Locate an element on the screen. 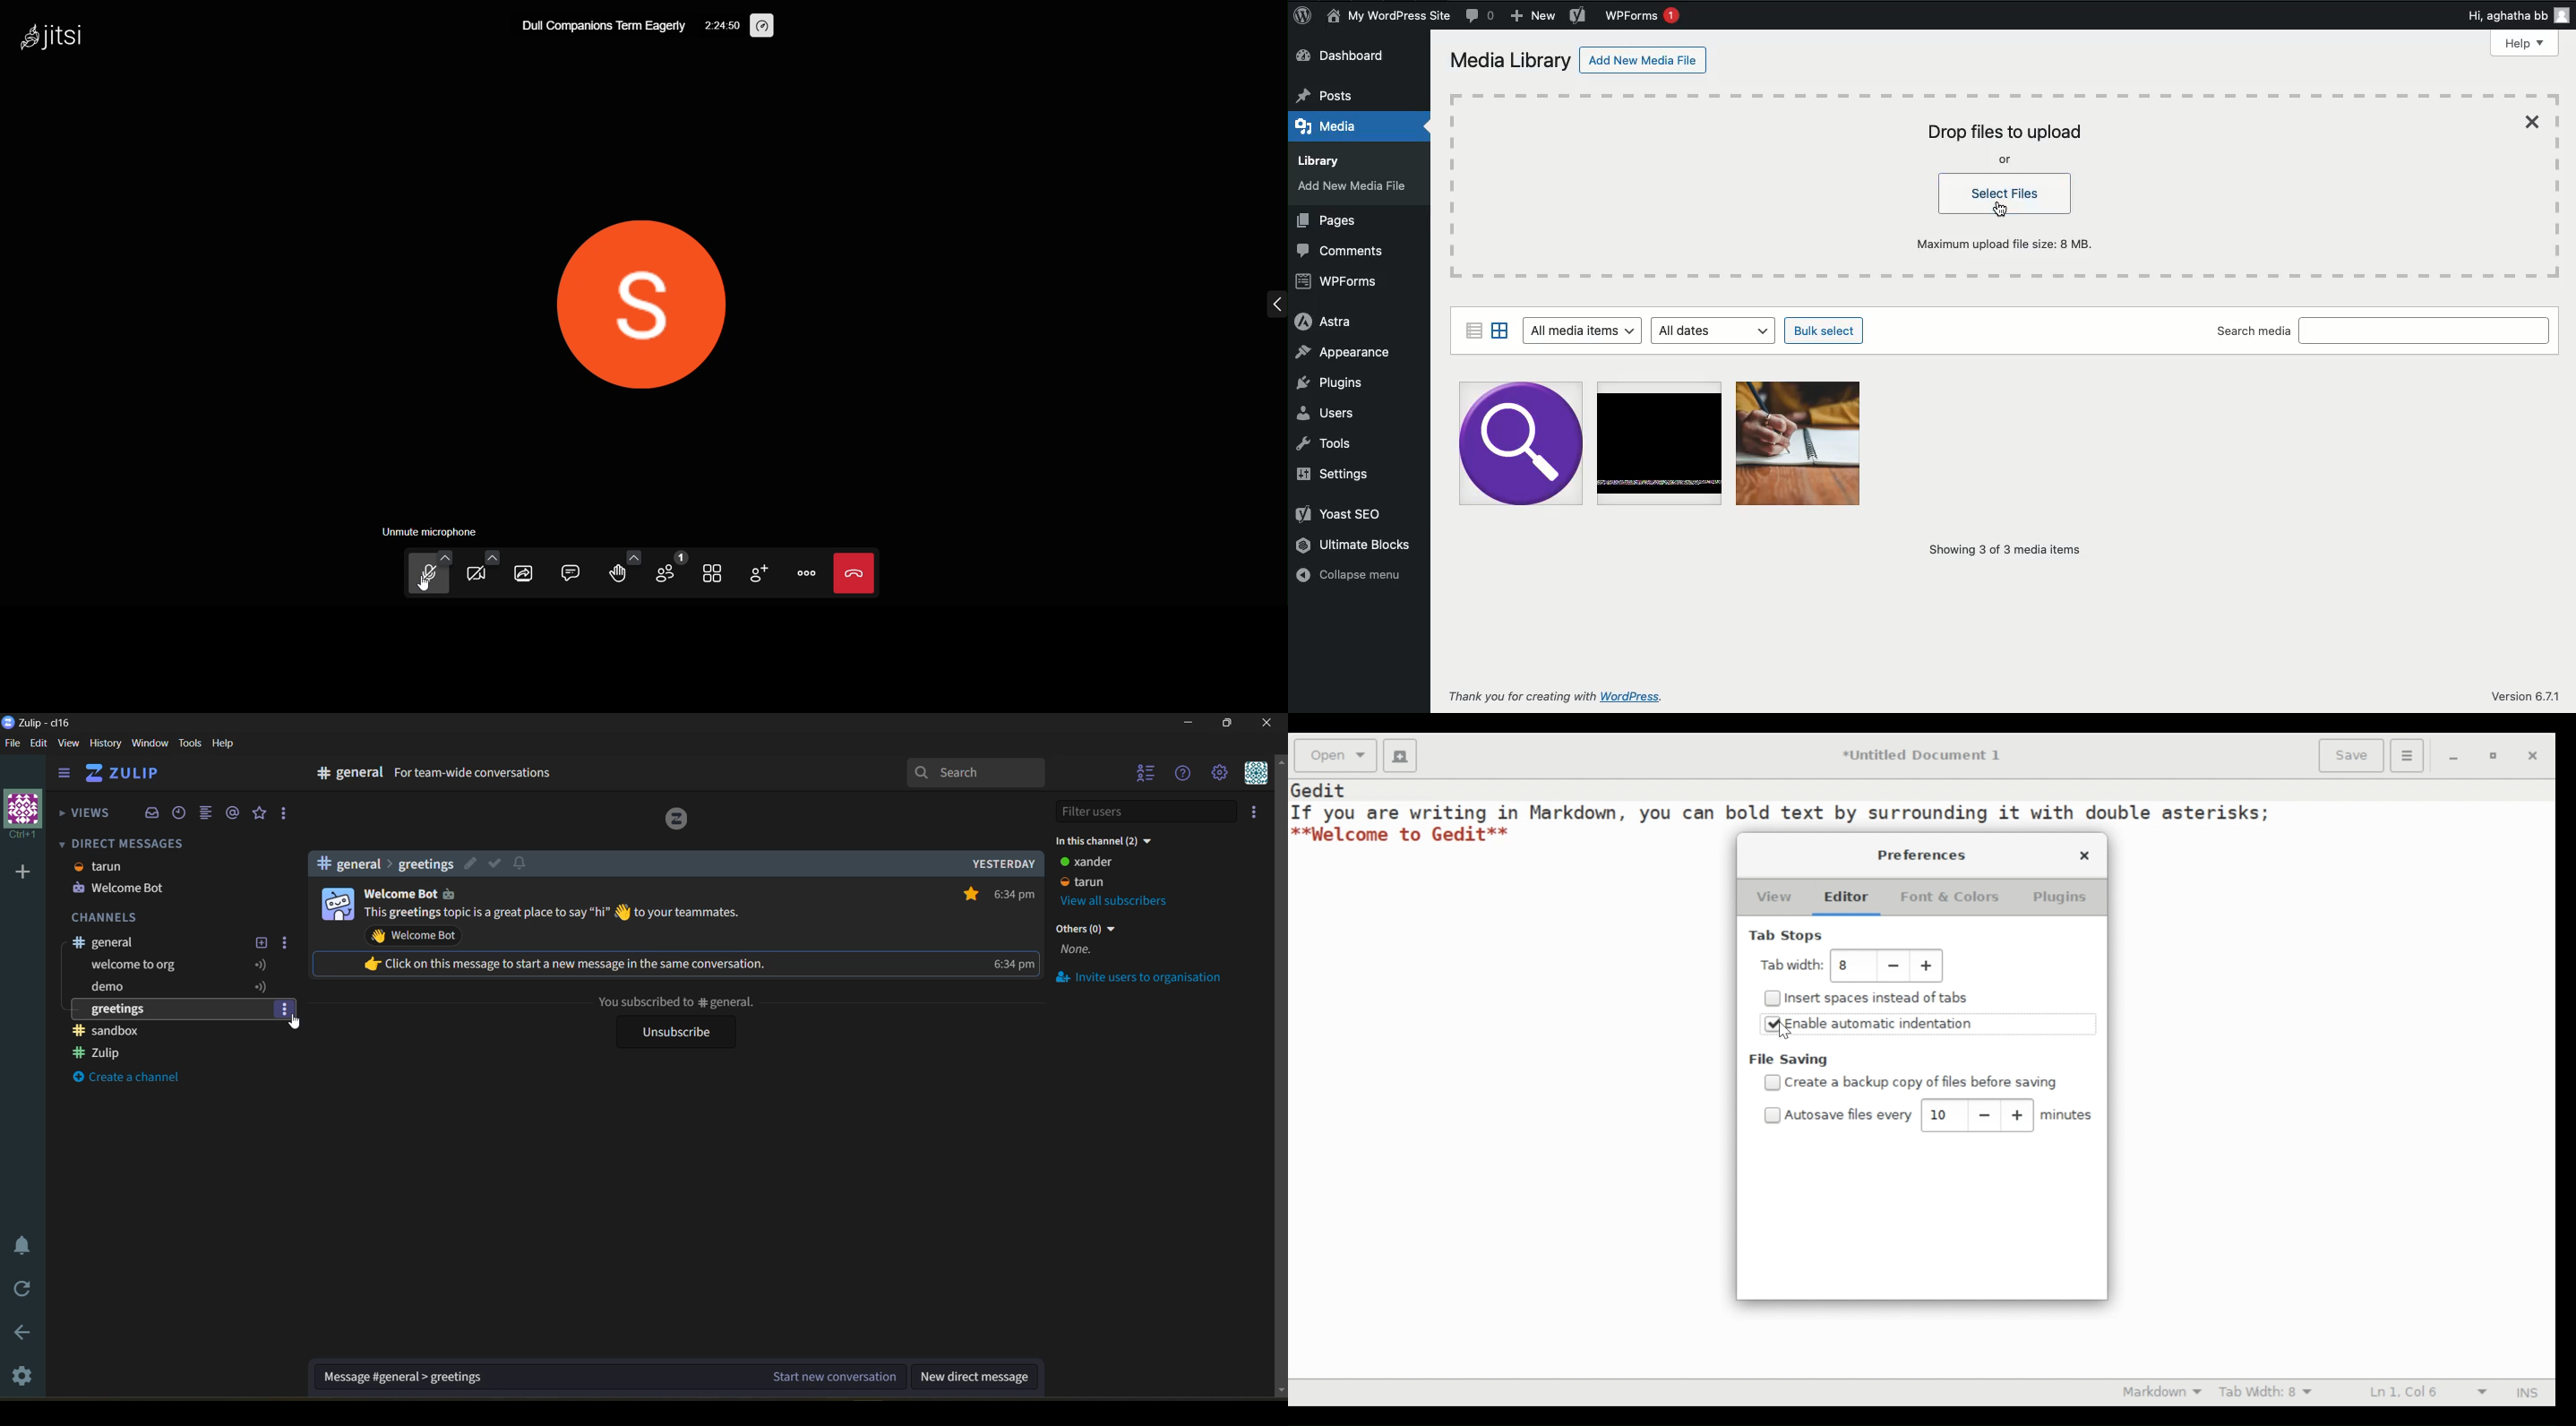 Image resolution: width=2576 pixels, height=1428 pixels. Checked Checkbox is located at coordinates (1773, 1023).